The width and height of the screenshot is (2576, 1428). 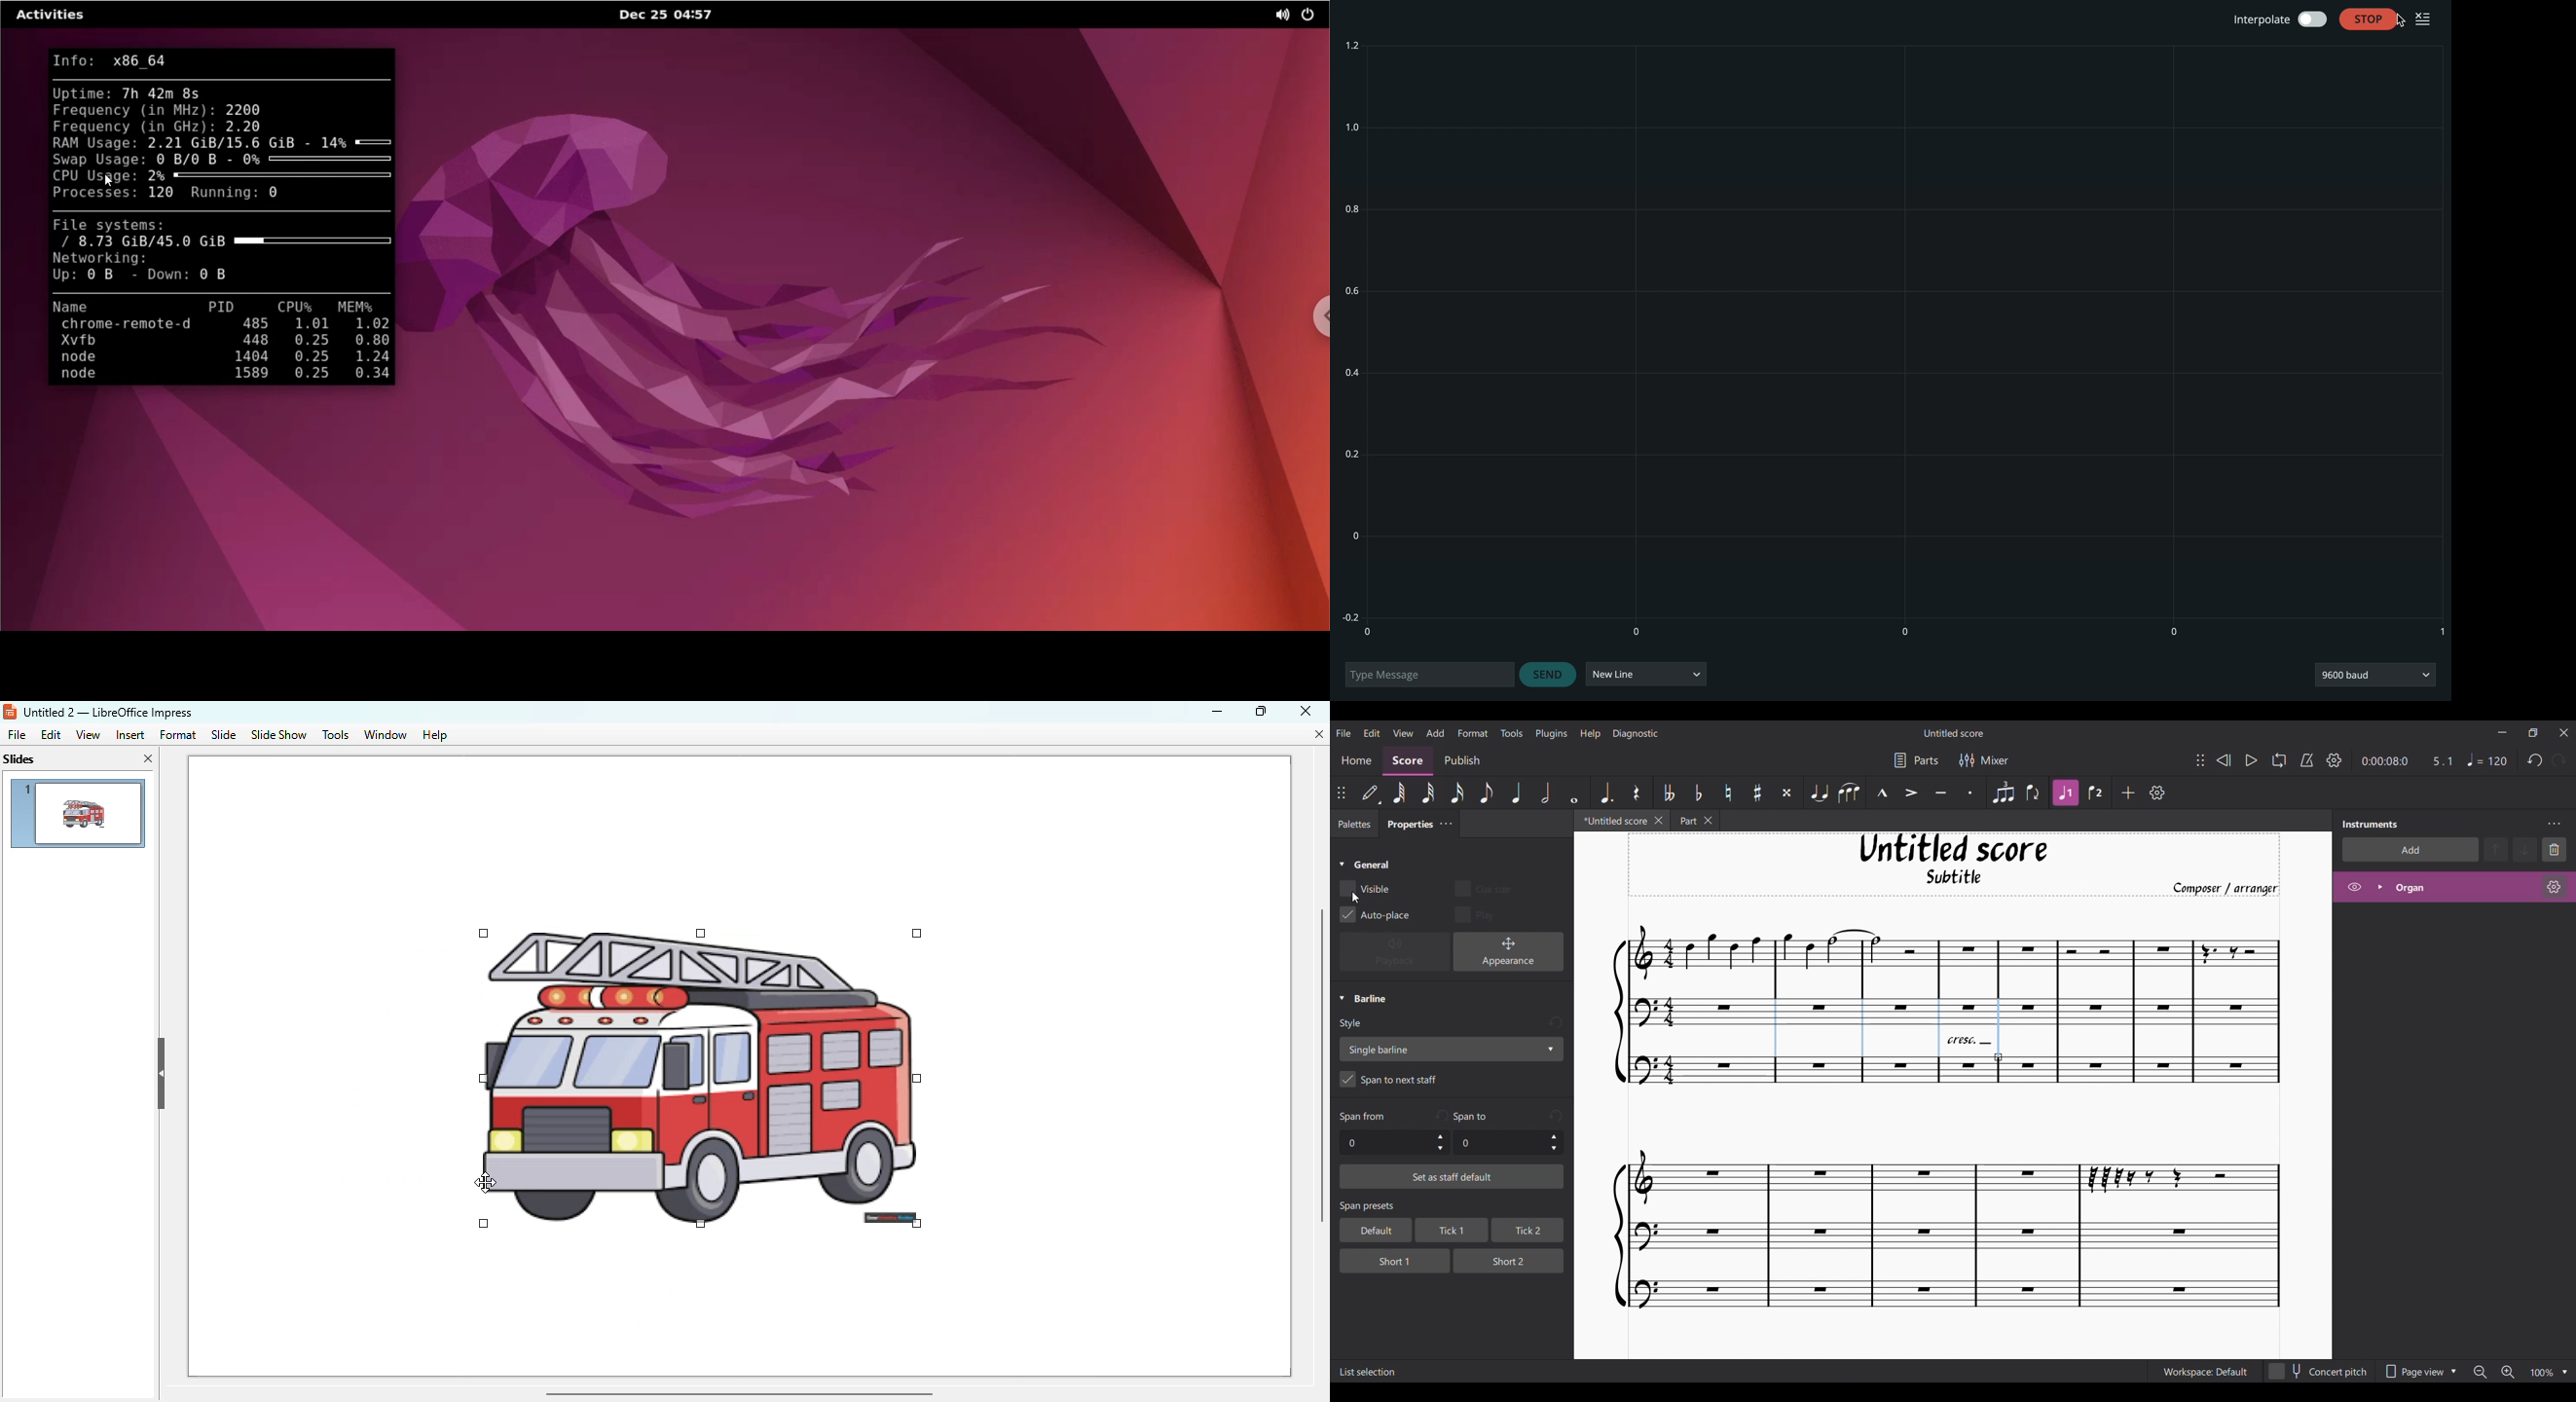 I want to click on Zoom out, so click(x=2480, y=1372).